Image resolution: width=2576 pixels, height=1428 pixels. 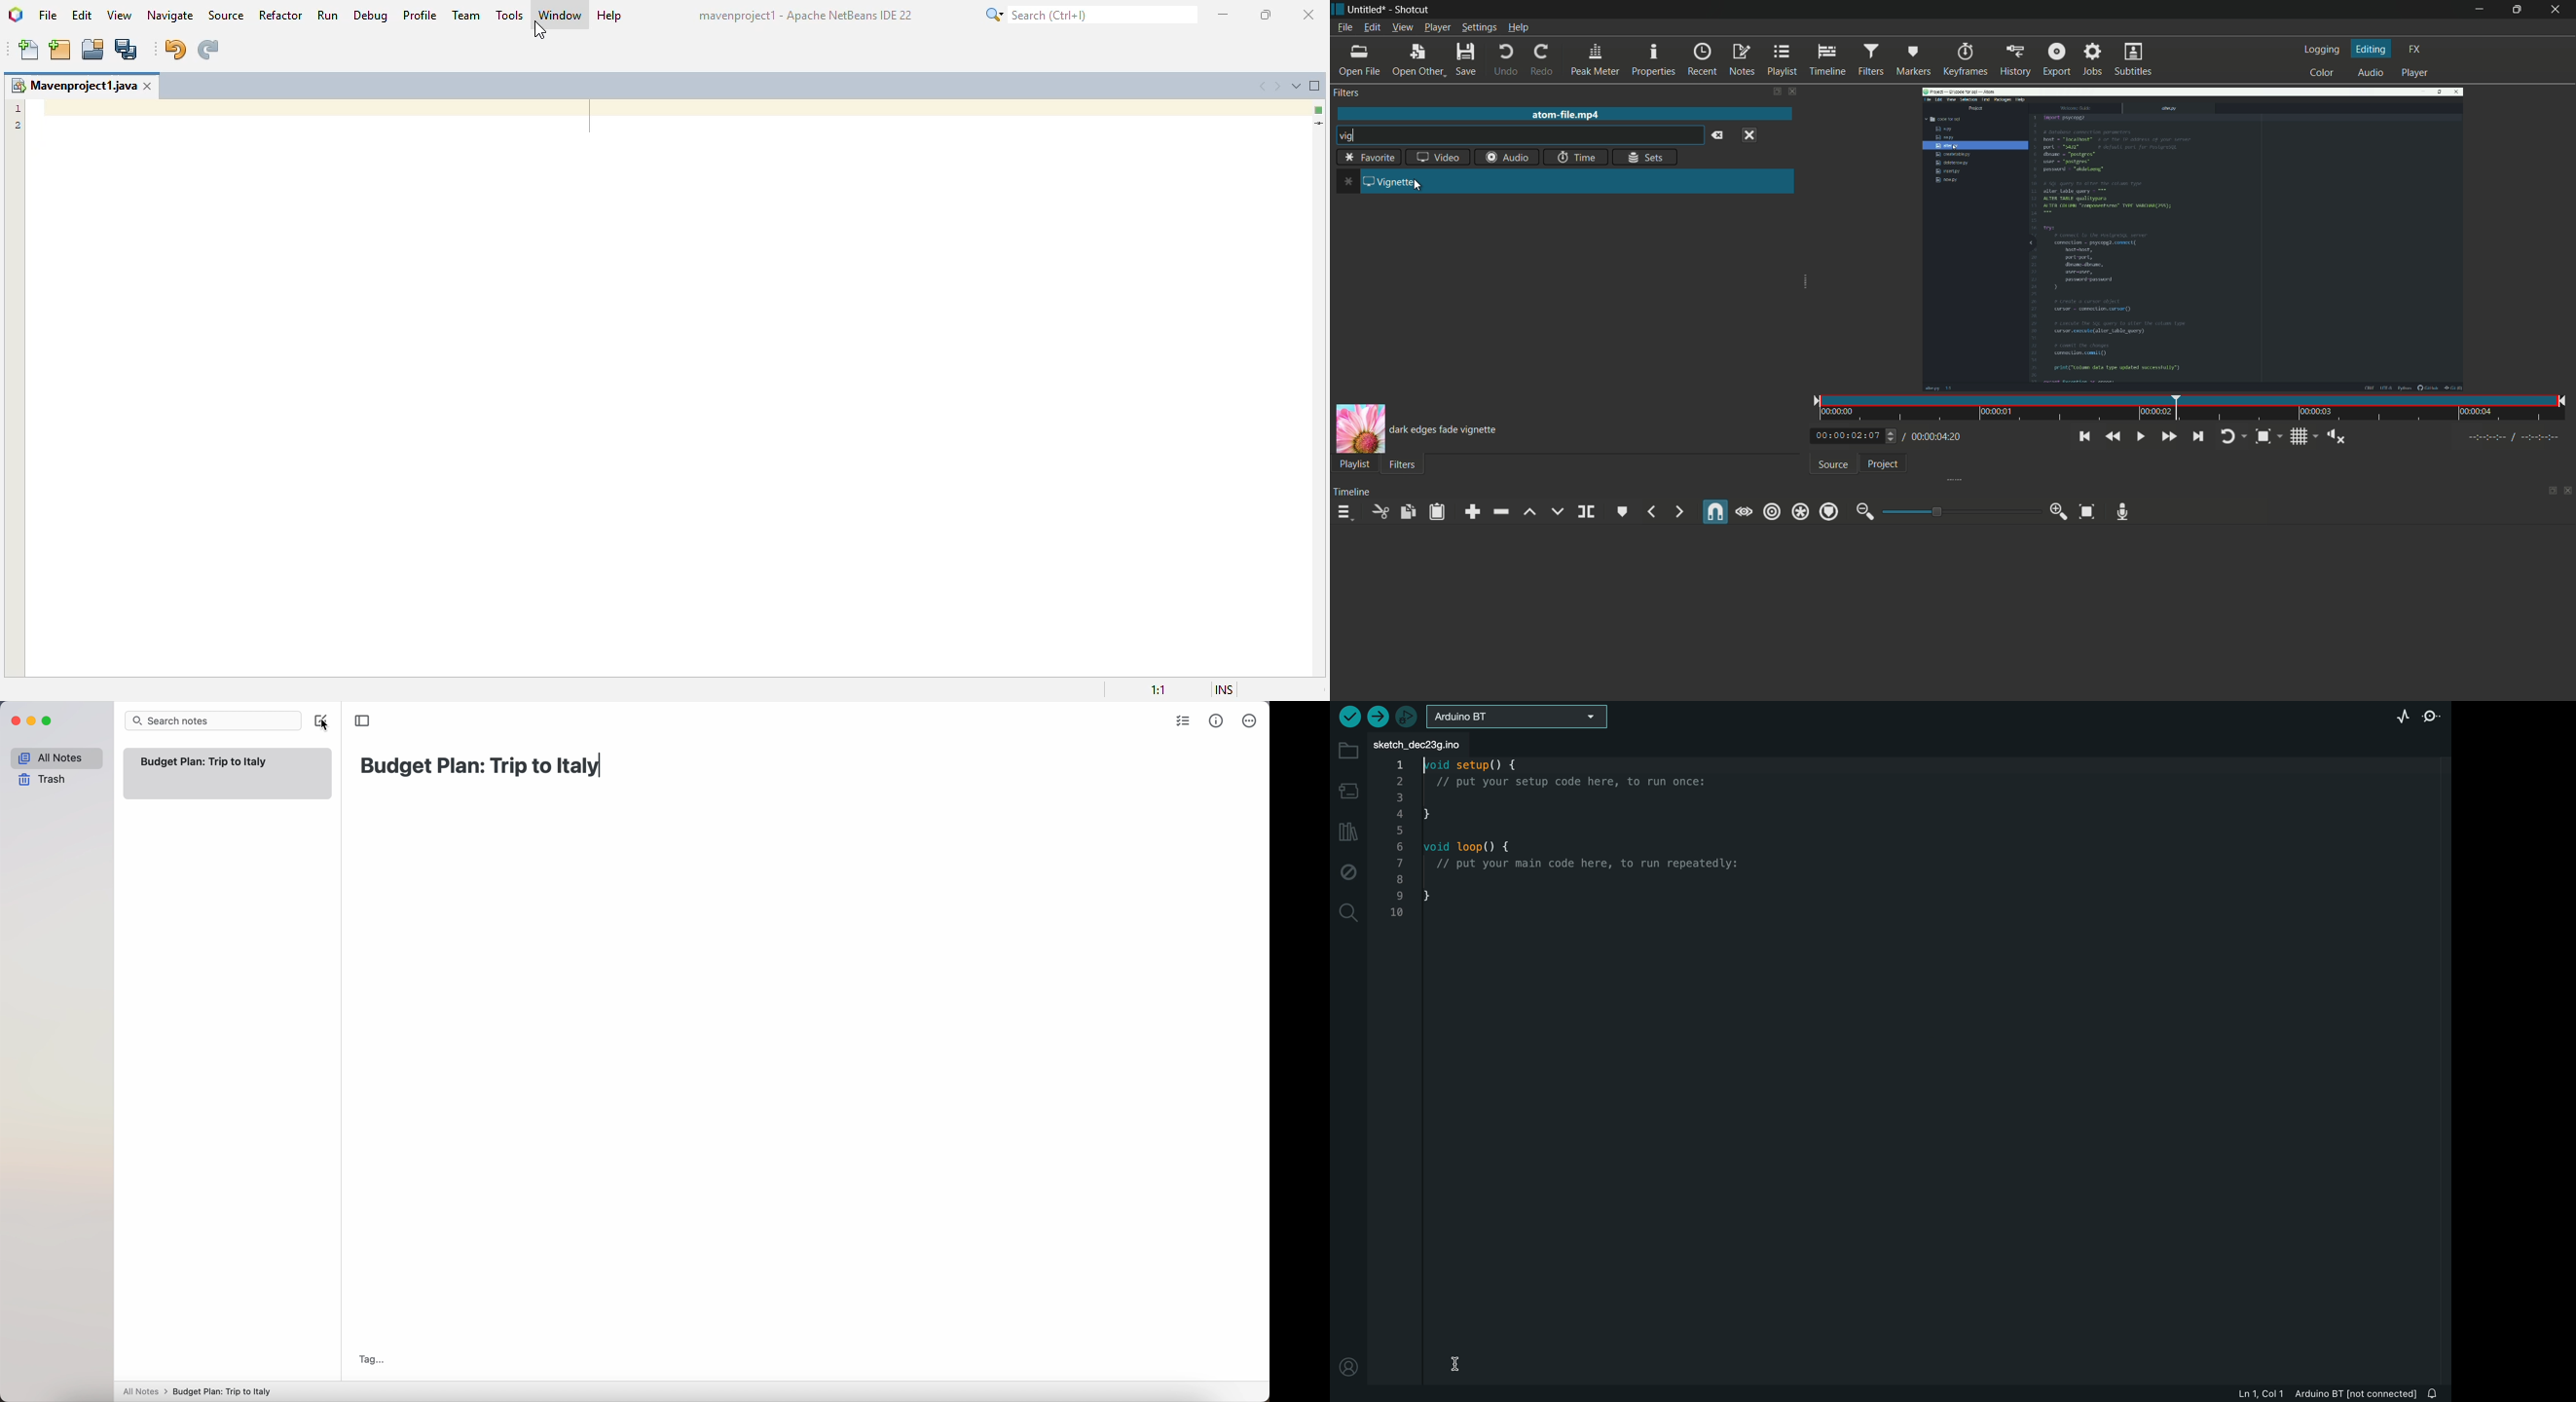 I want to click on close Simplenote, so click(x=15, y=721).